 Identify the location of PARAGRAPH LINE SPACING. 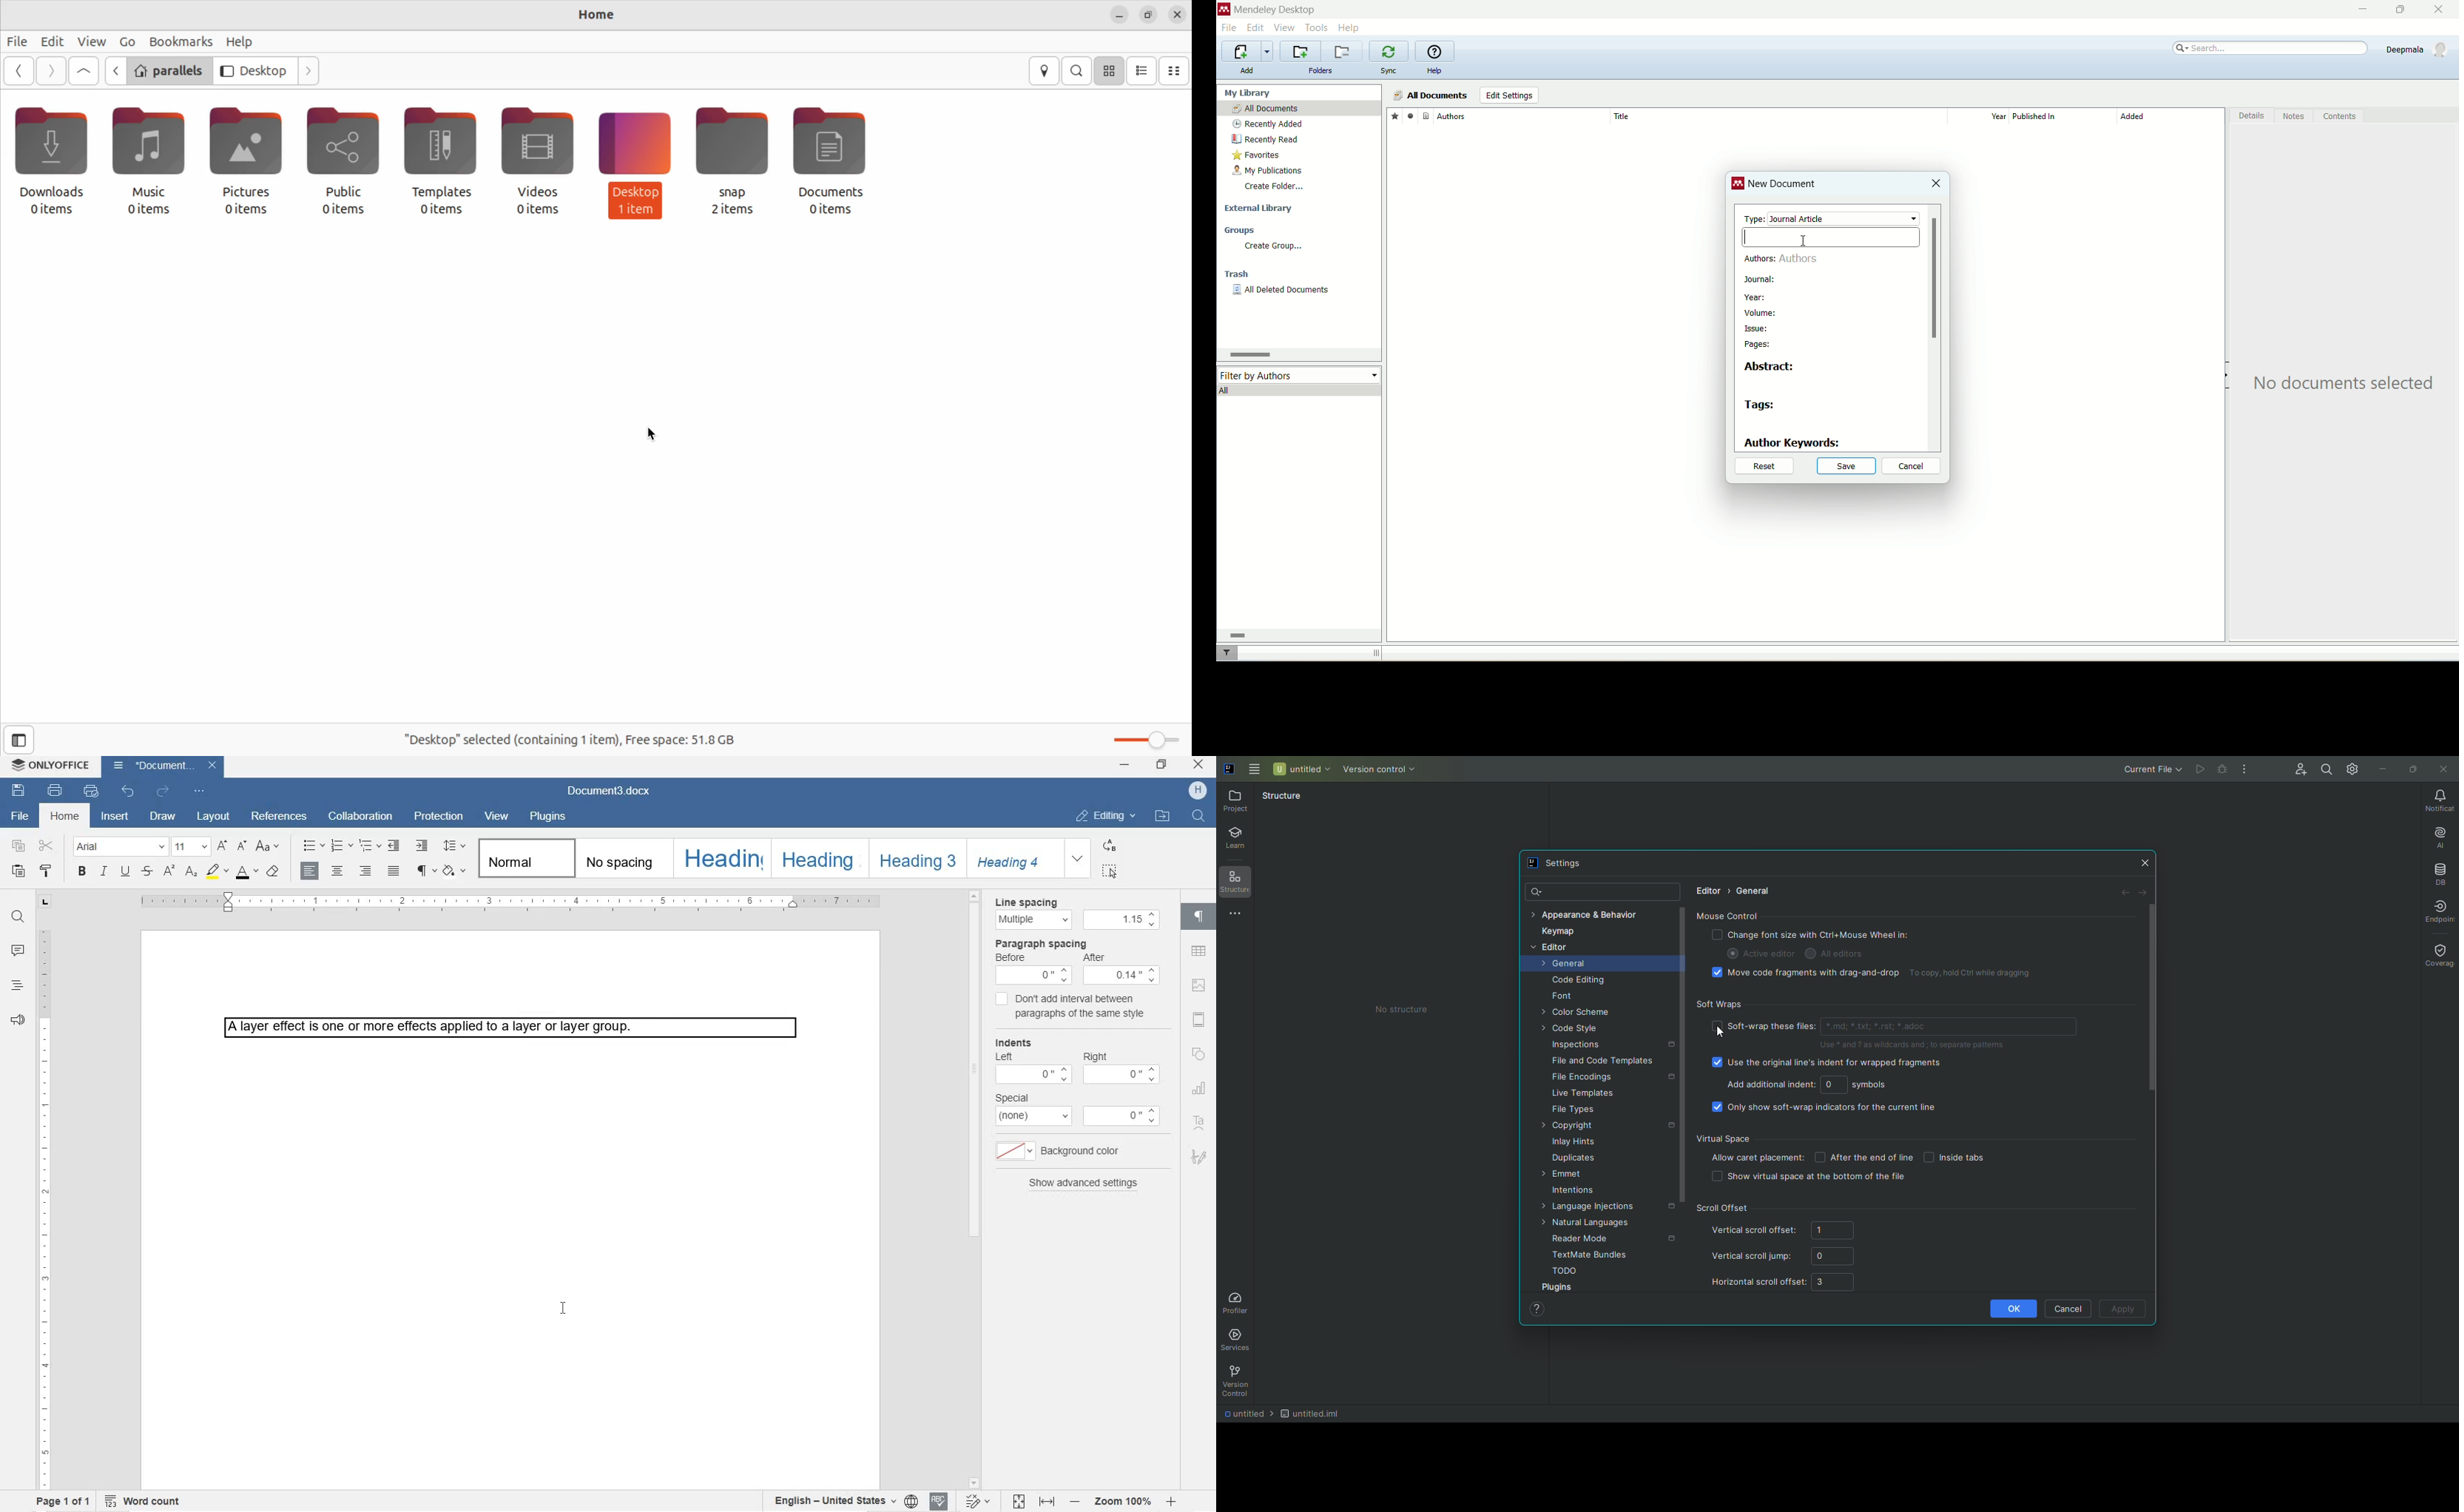
(455, 847).